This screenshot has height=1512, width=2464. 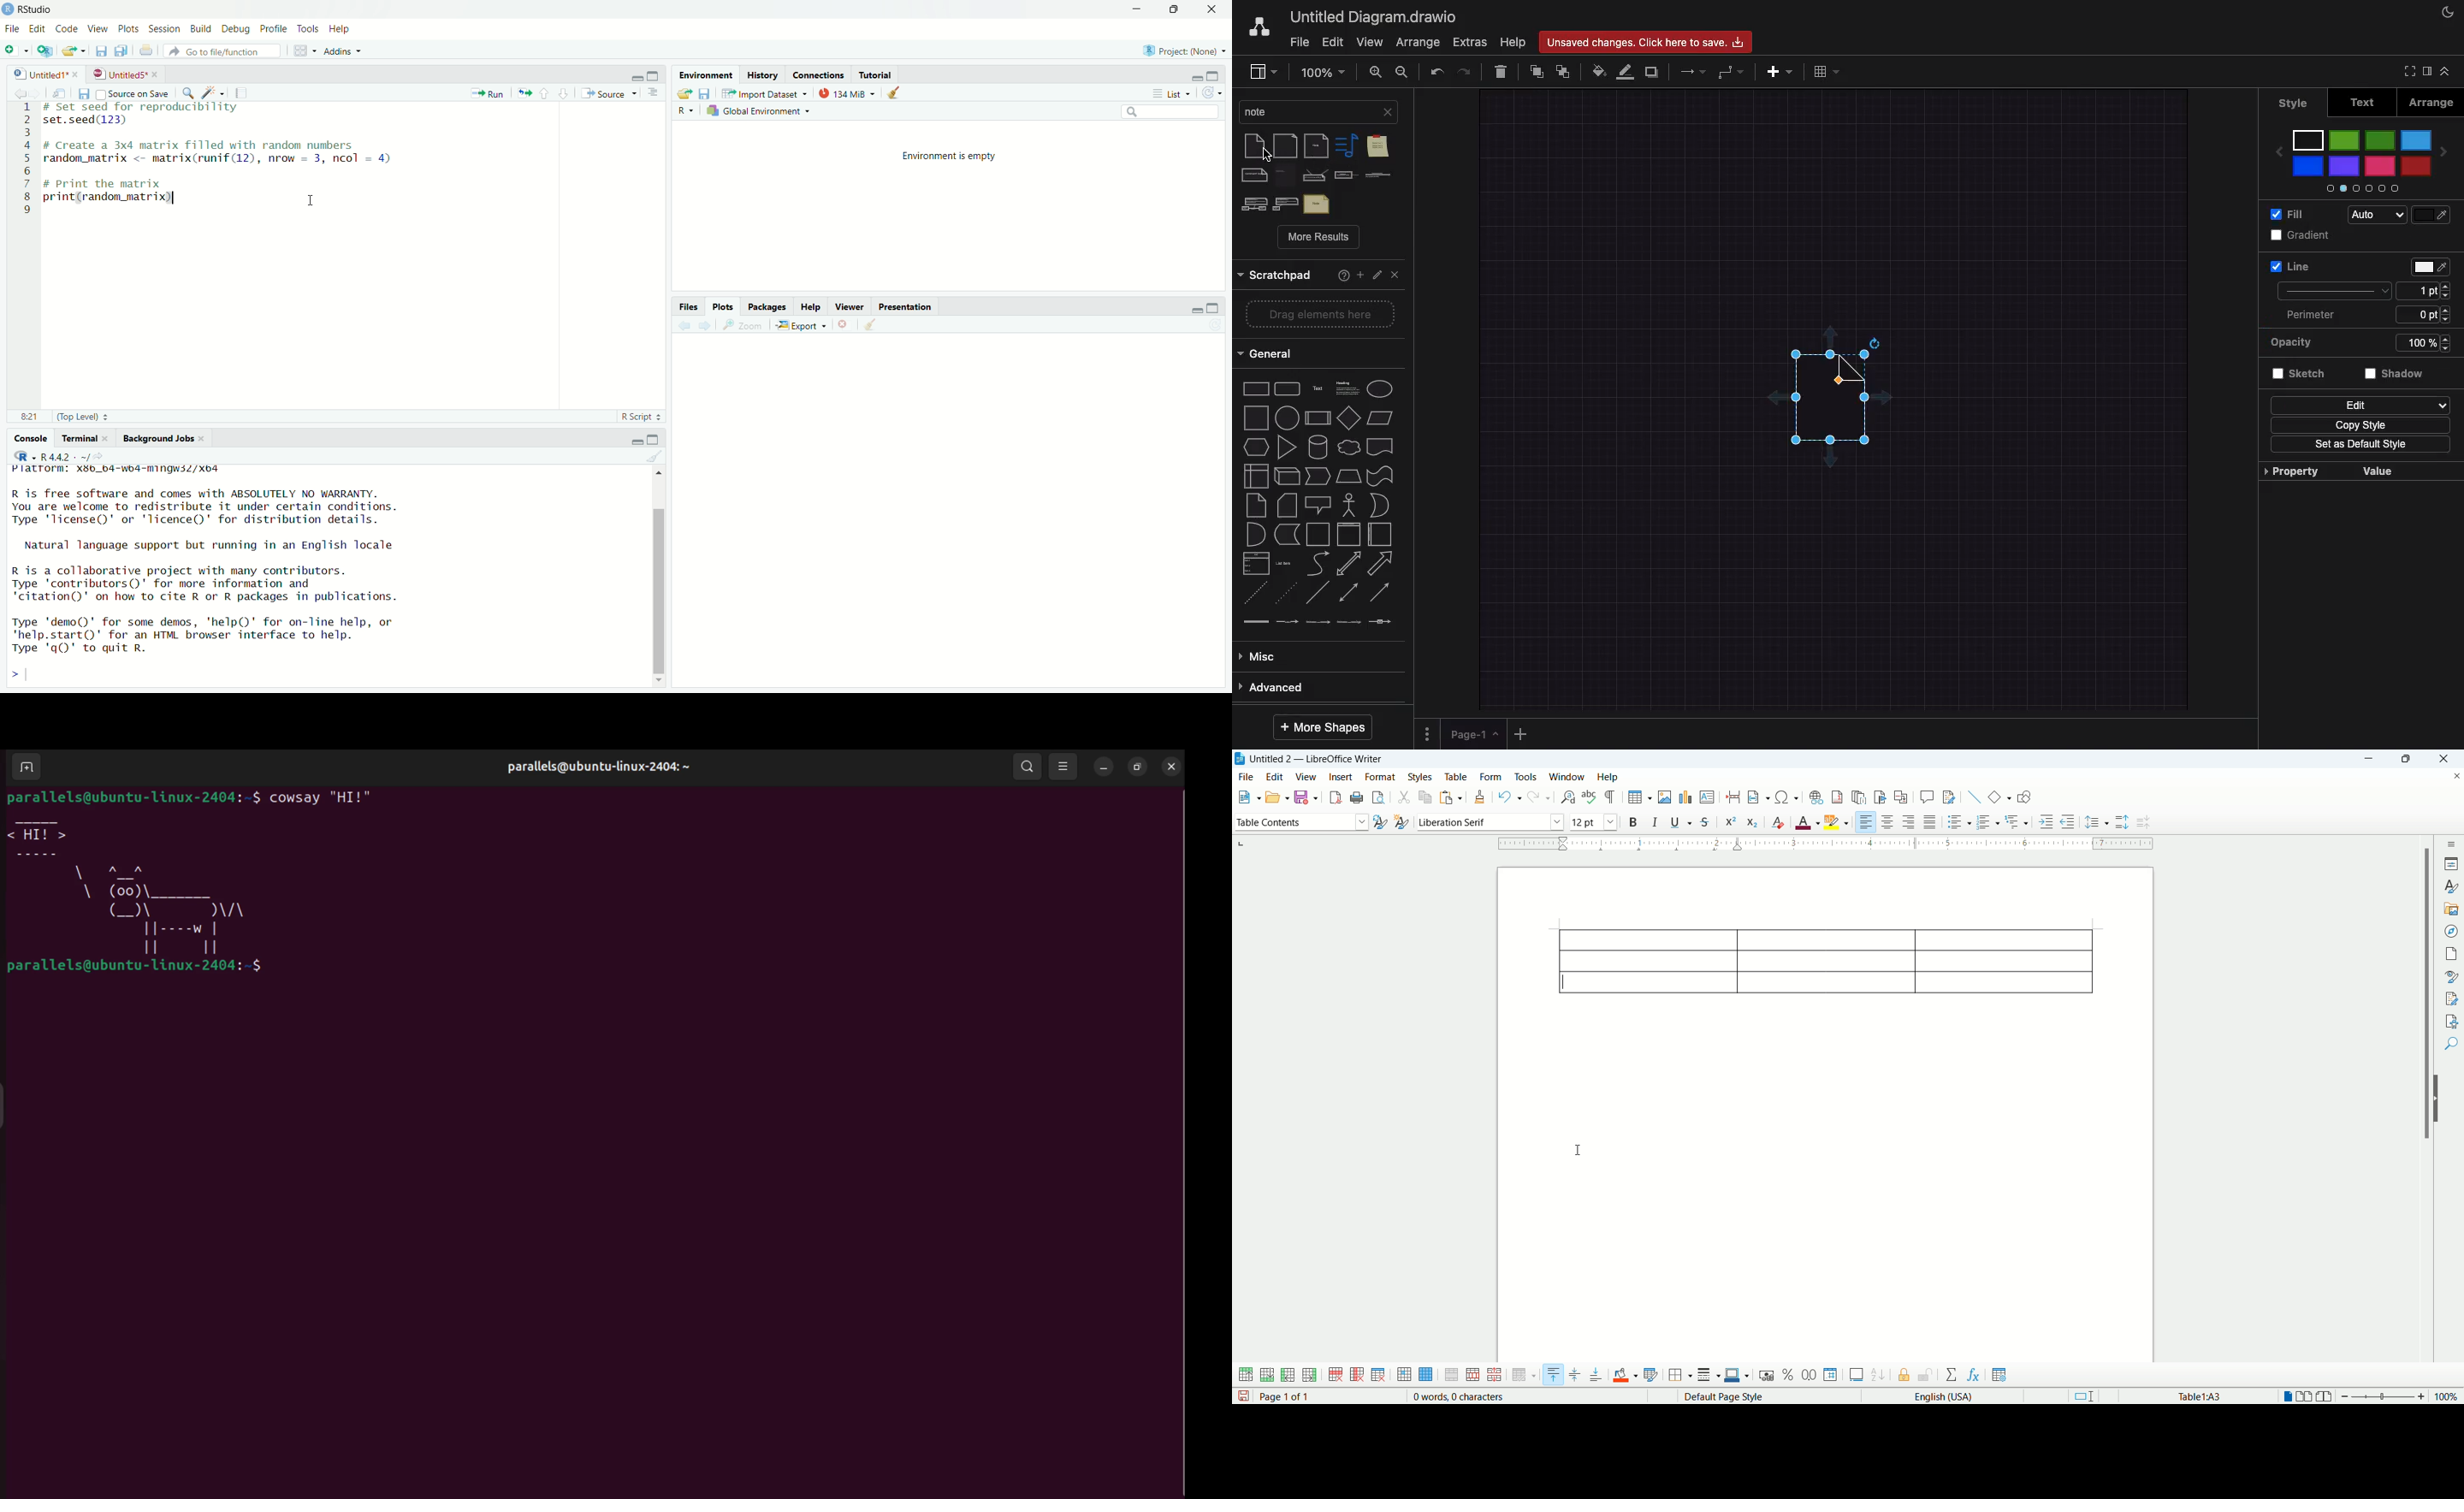 What do you see at coordinates (812, 305) in the screenshot?
I see `Help` at bounding box center [812, 305].